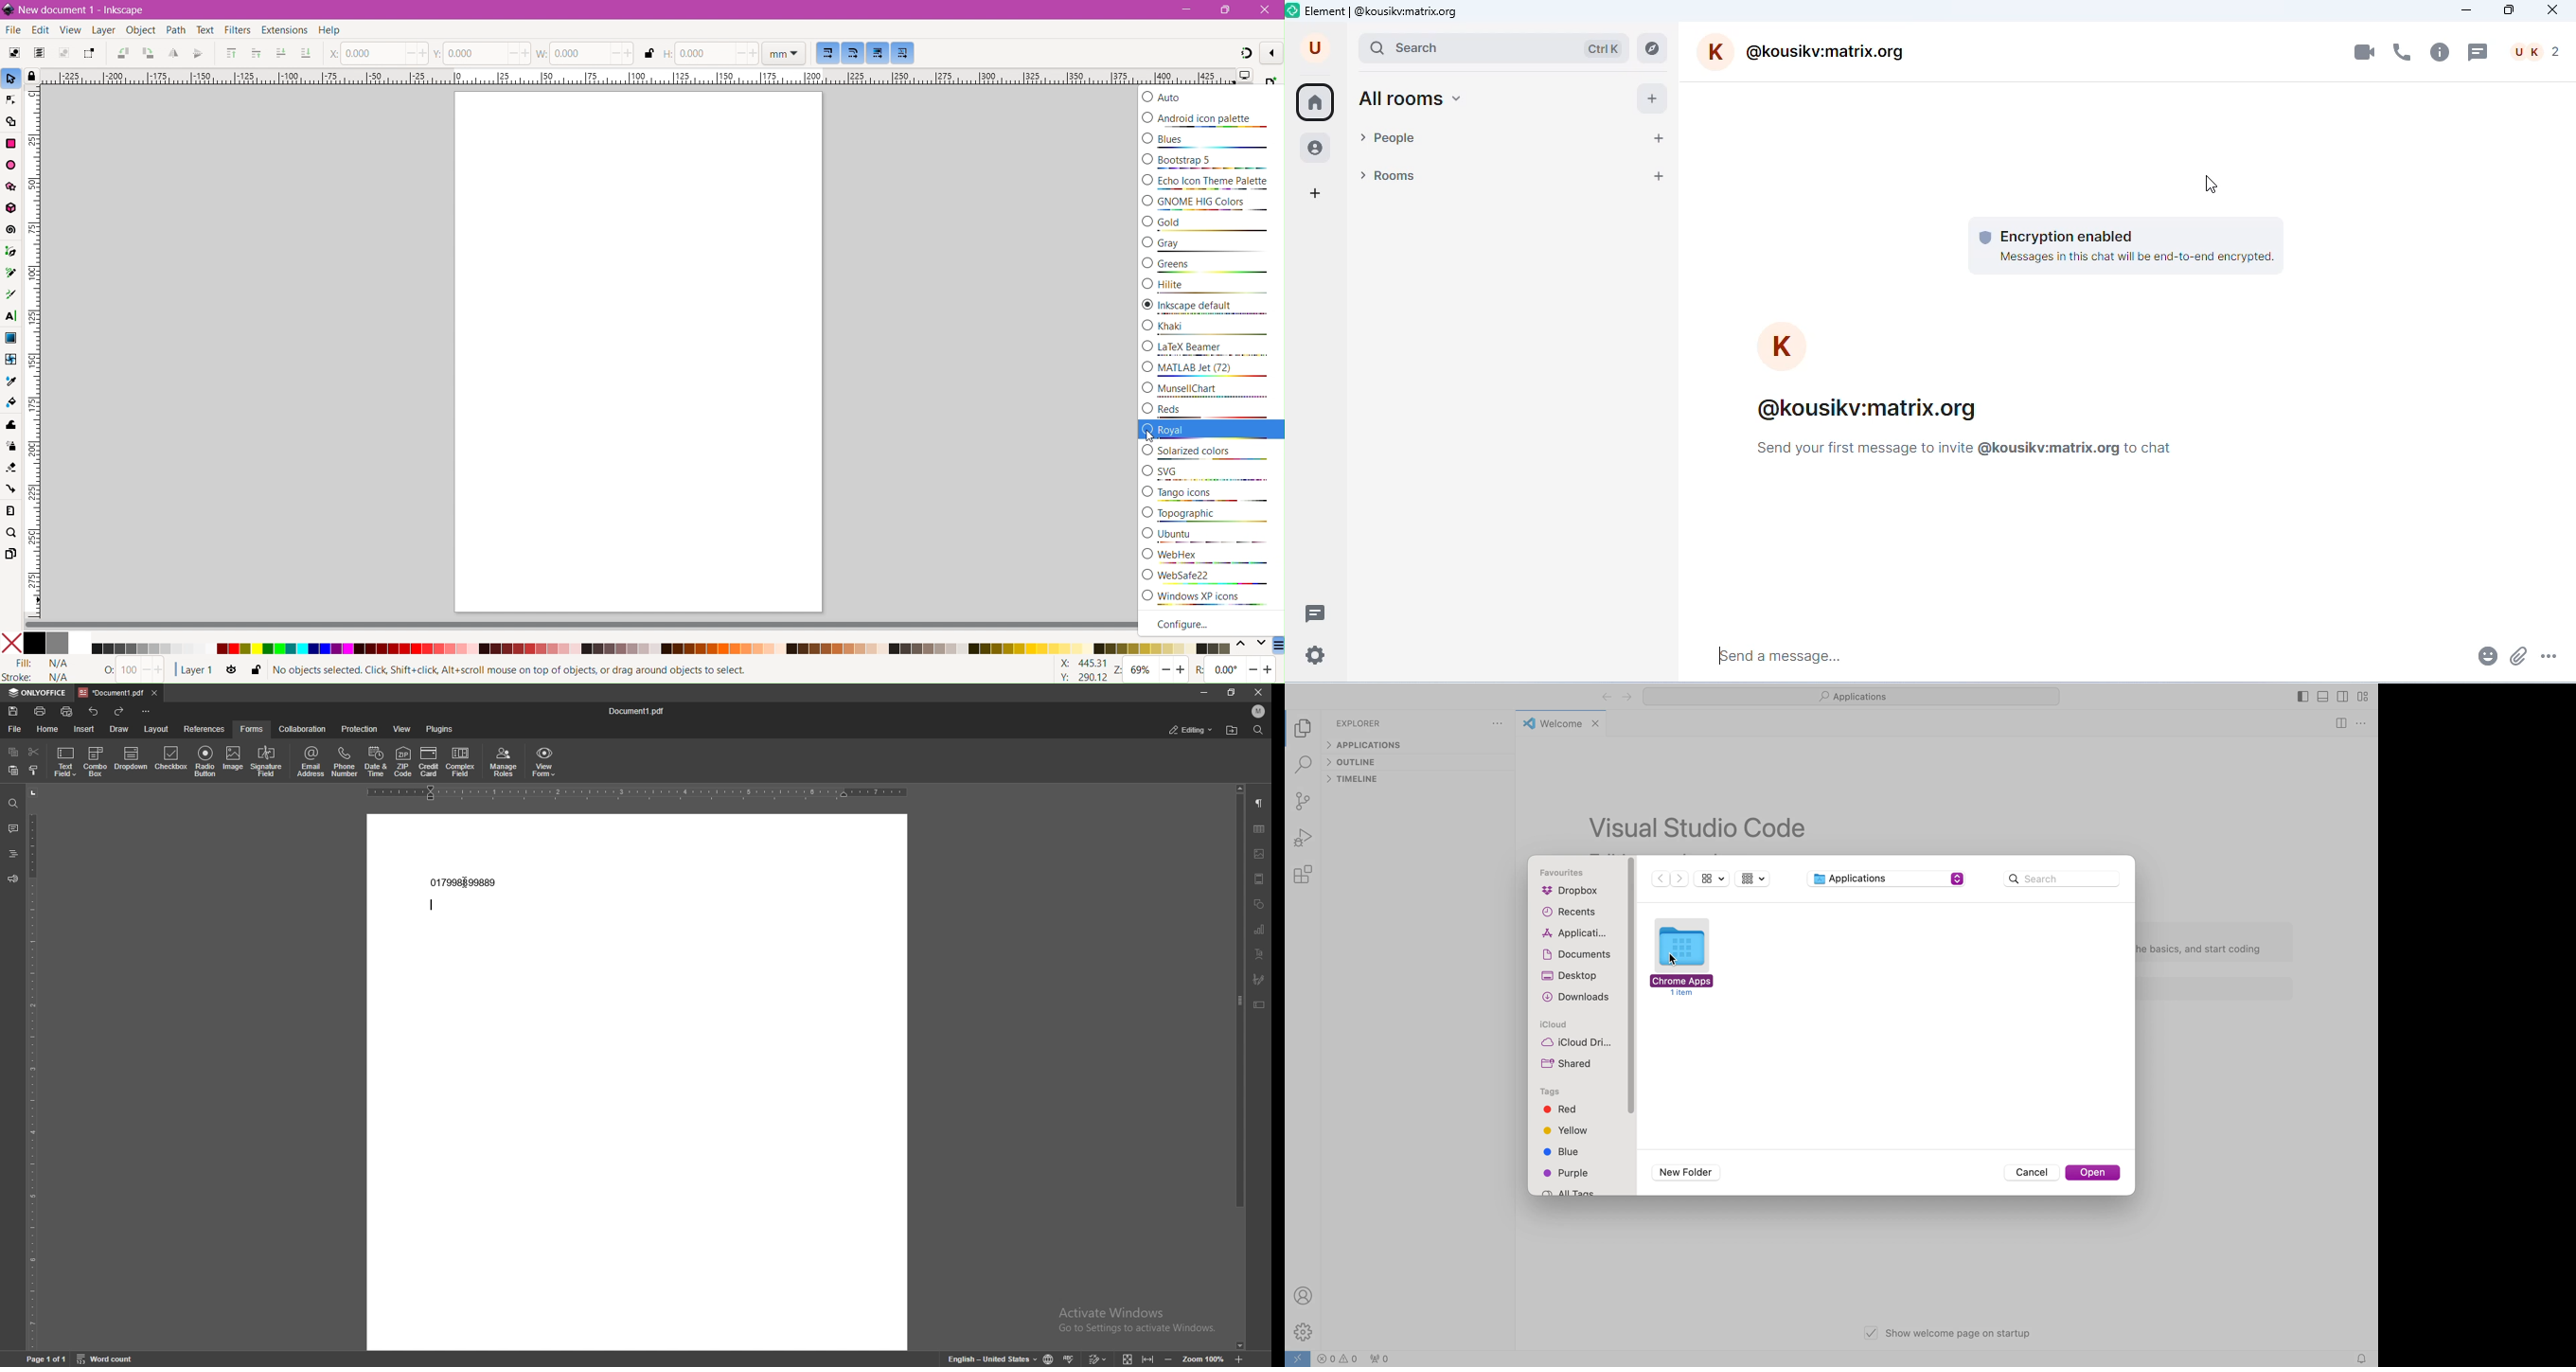  I want to click on Current Layer, so click(194, 670).